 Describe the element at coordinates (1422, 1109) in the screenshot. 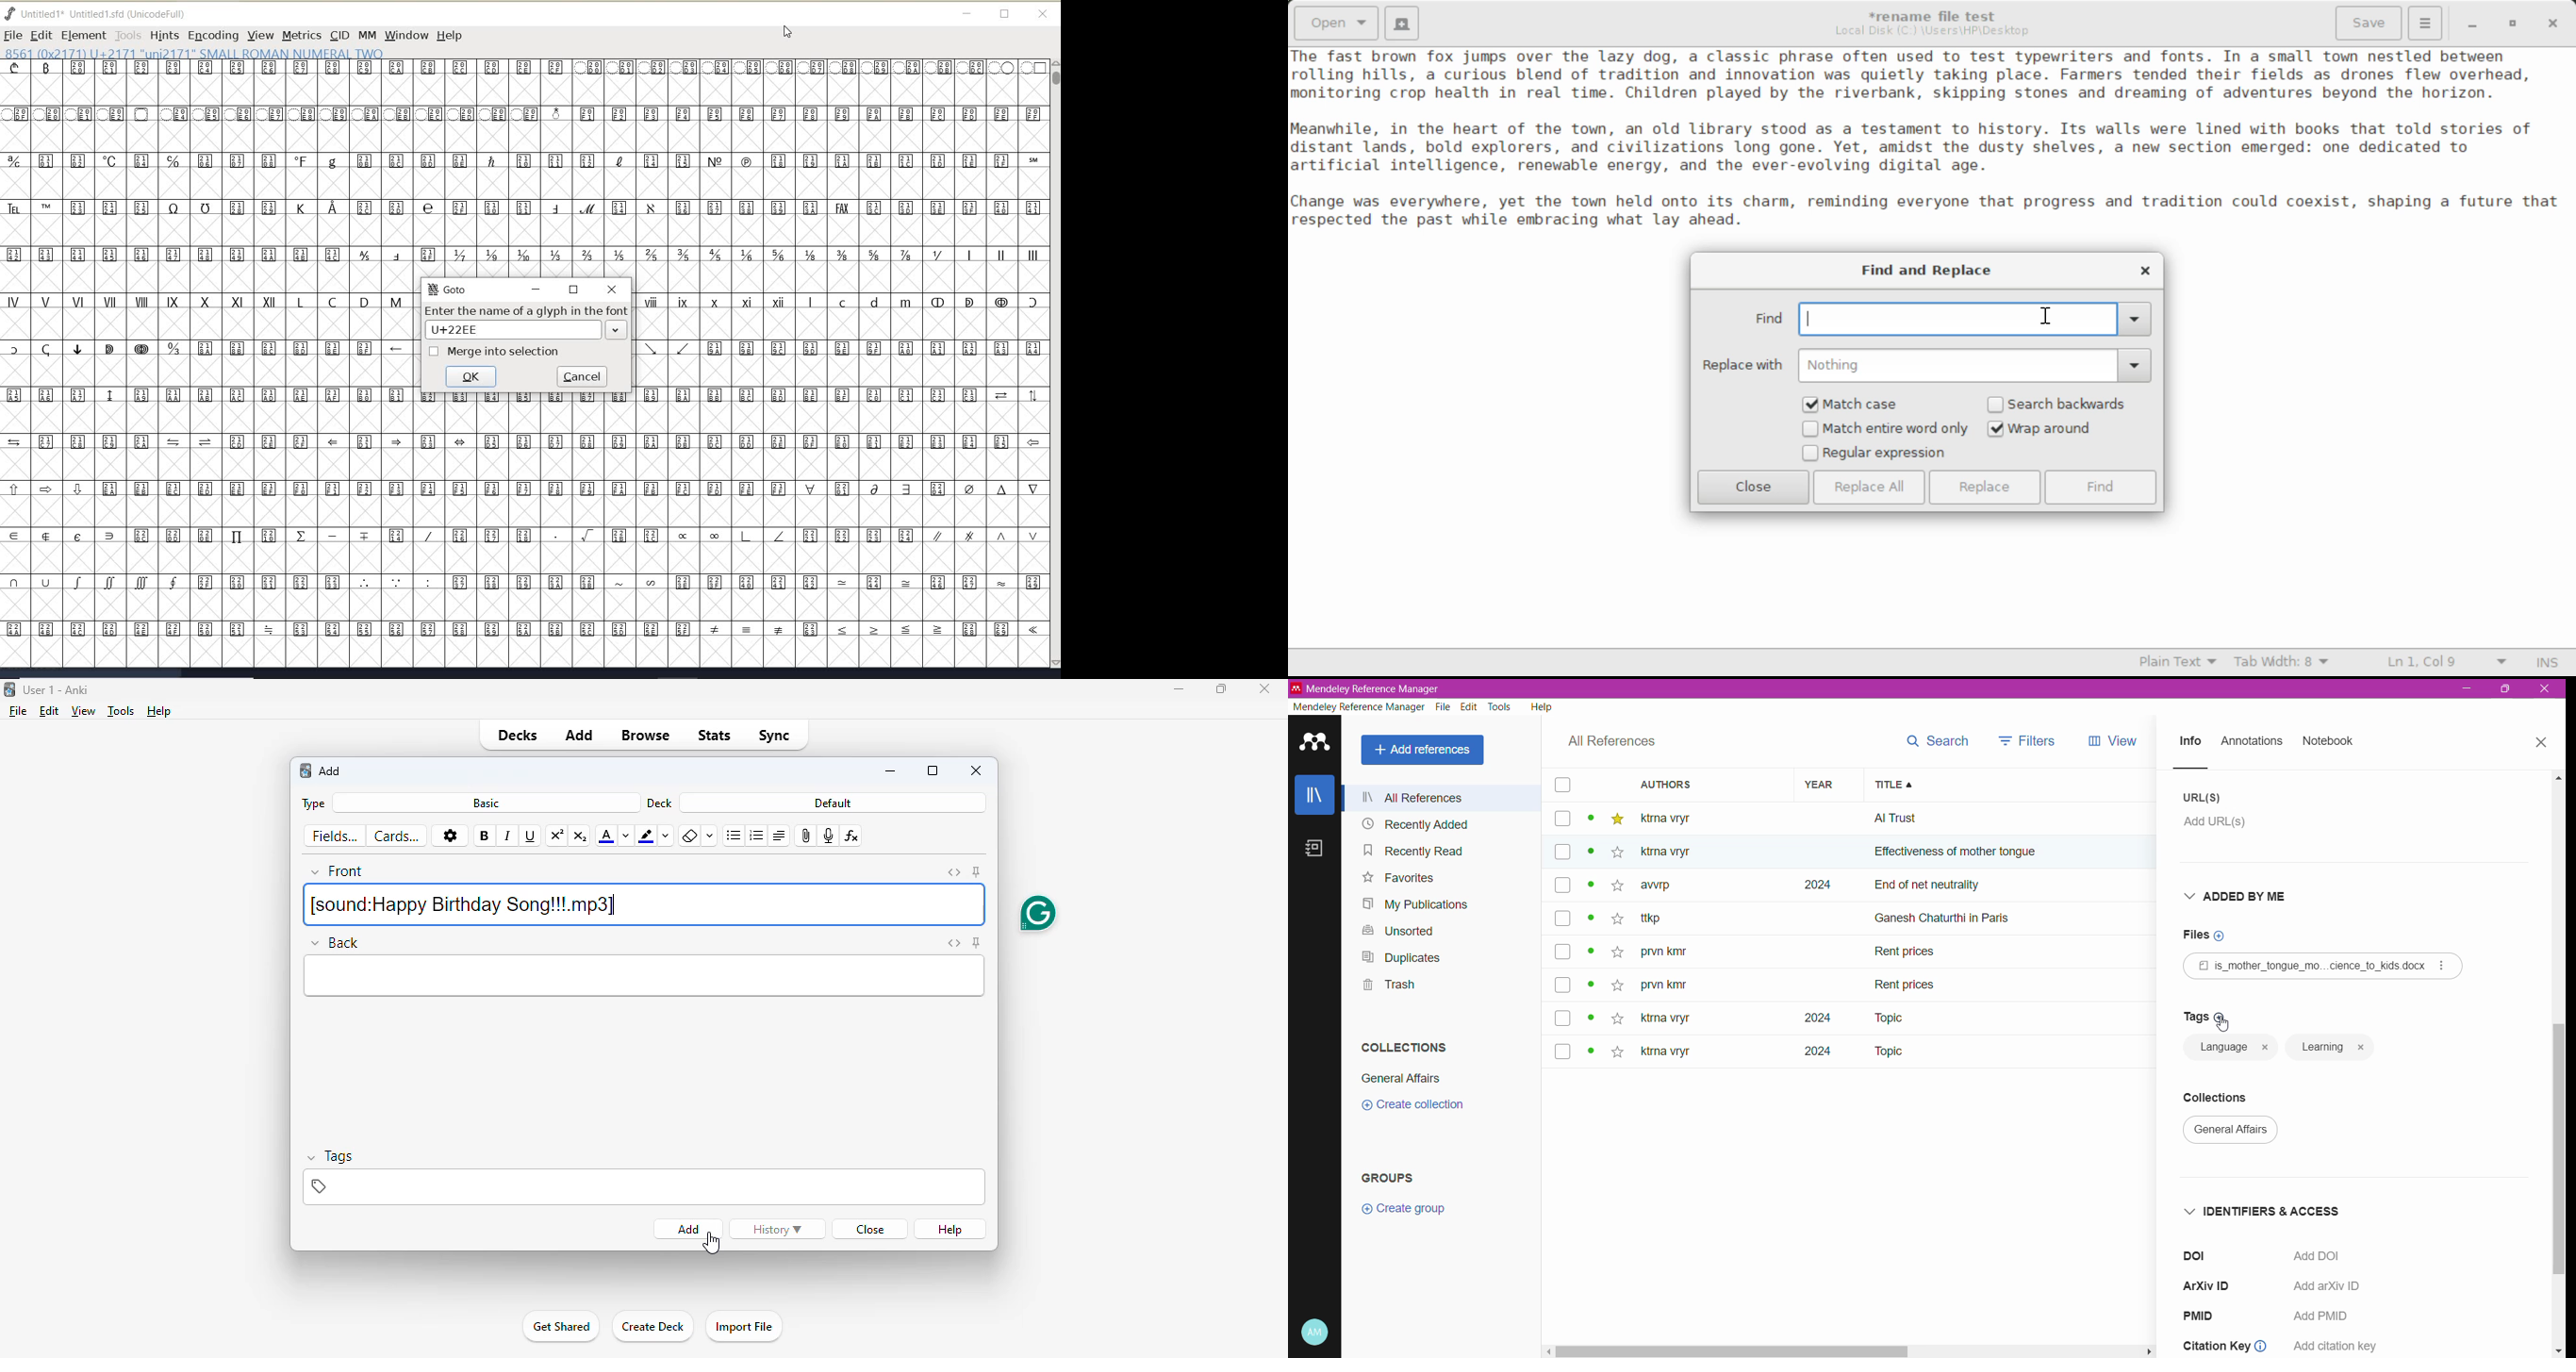

I see `create collection` at that location.